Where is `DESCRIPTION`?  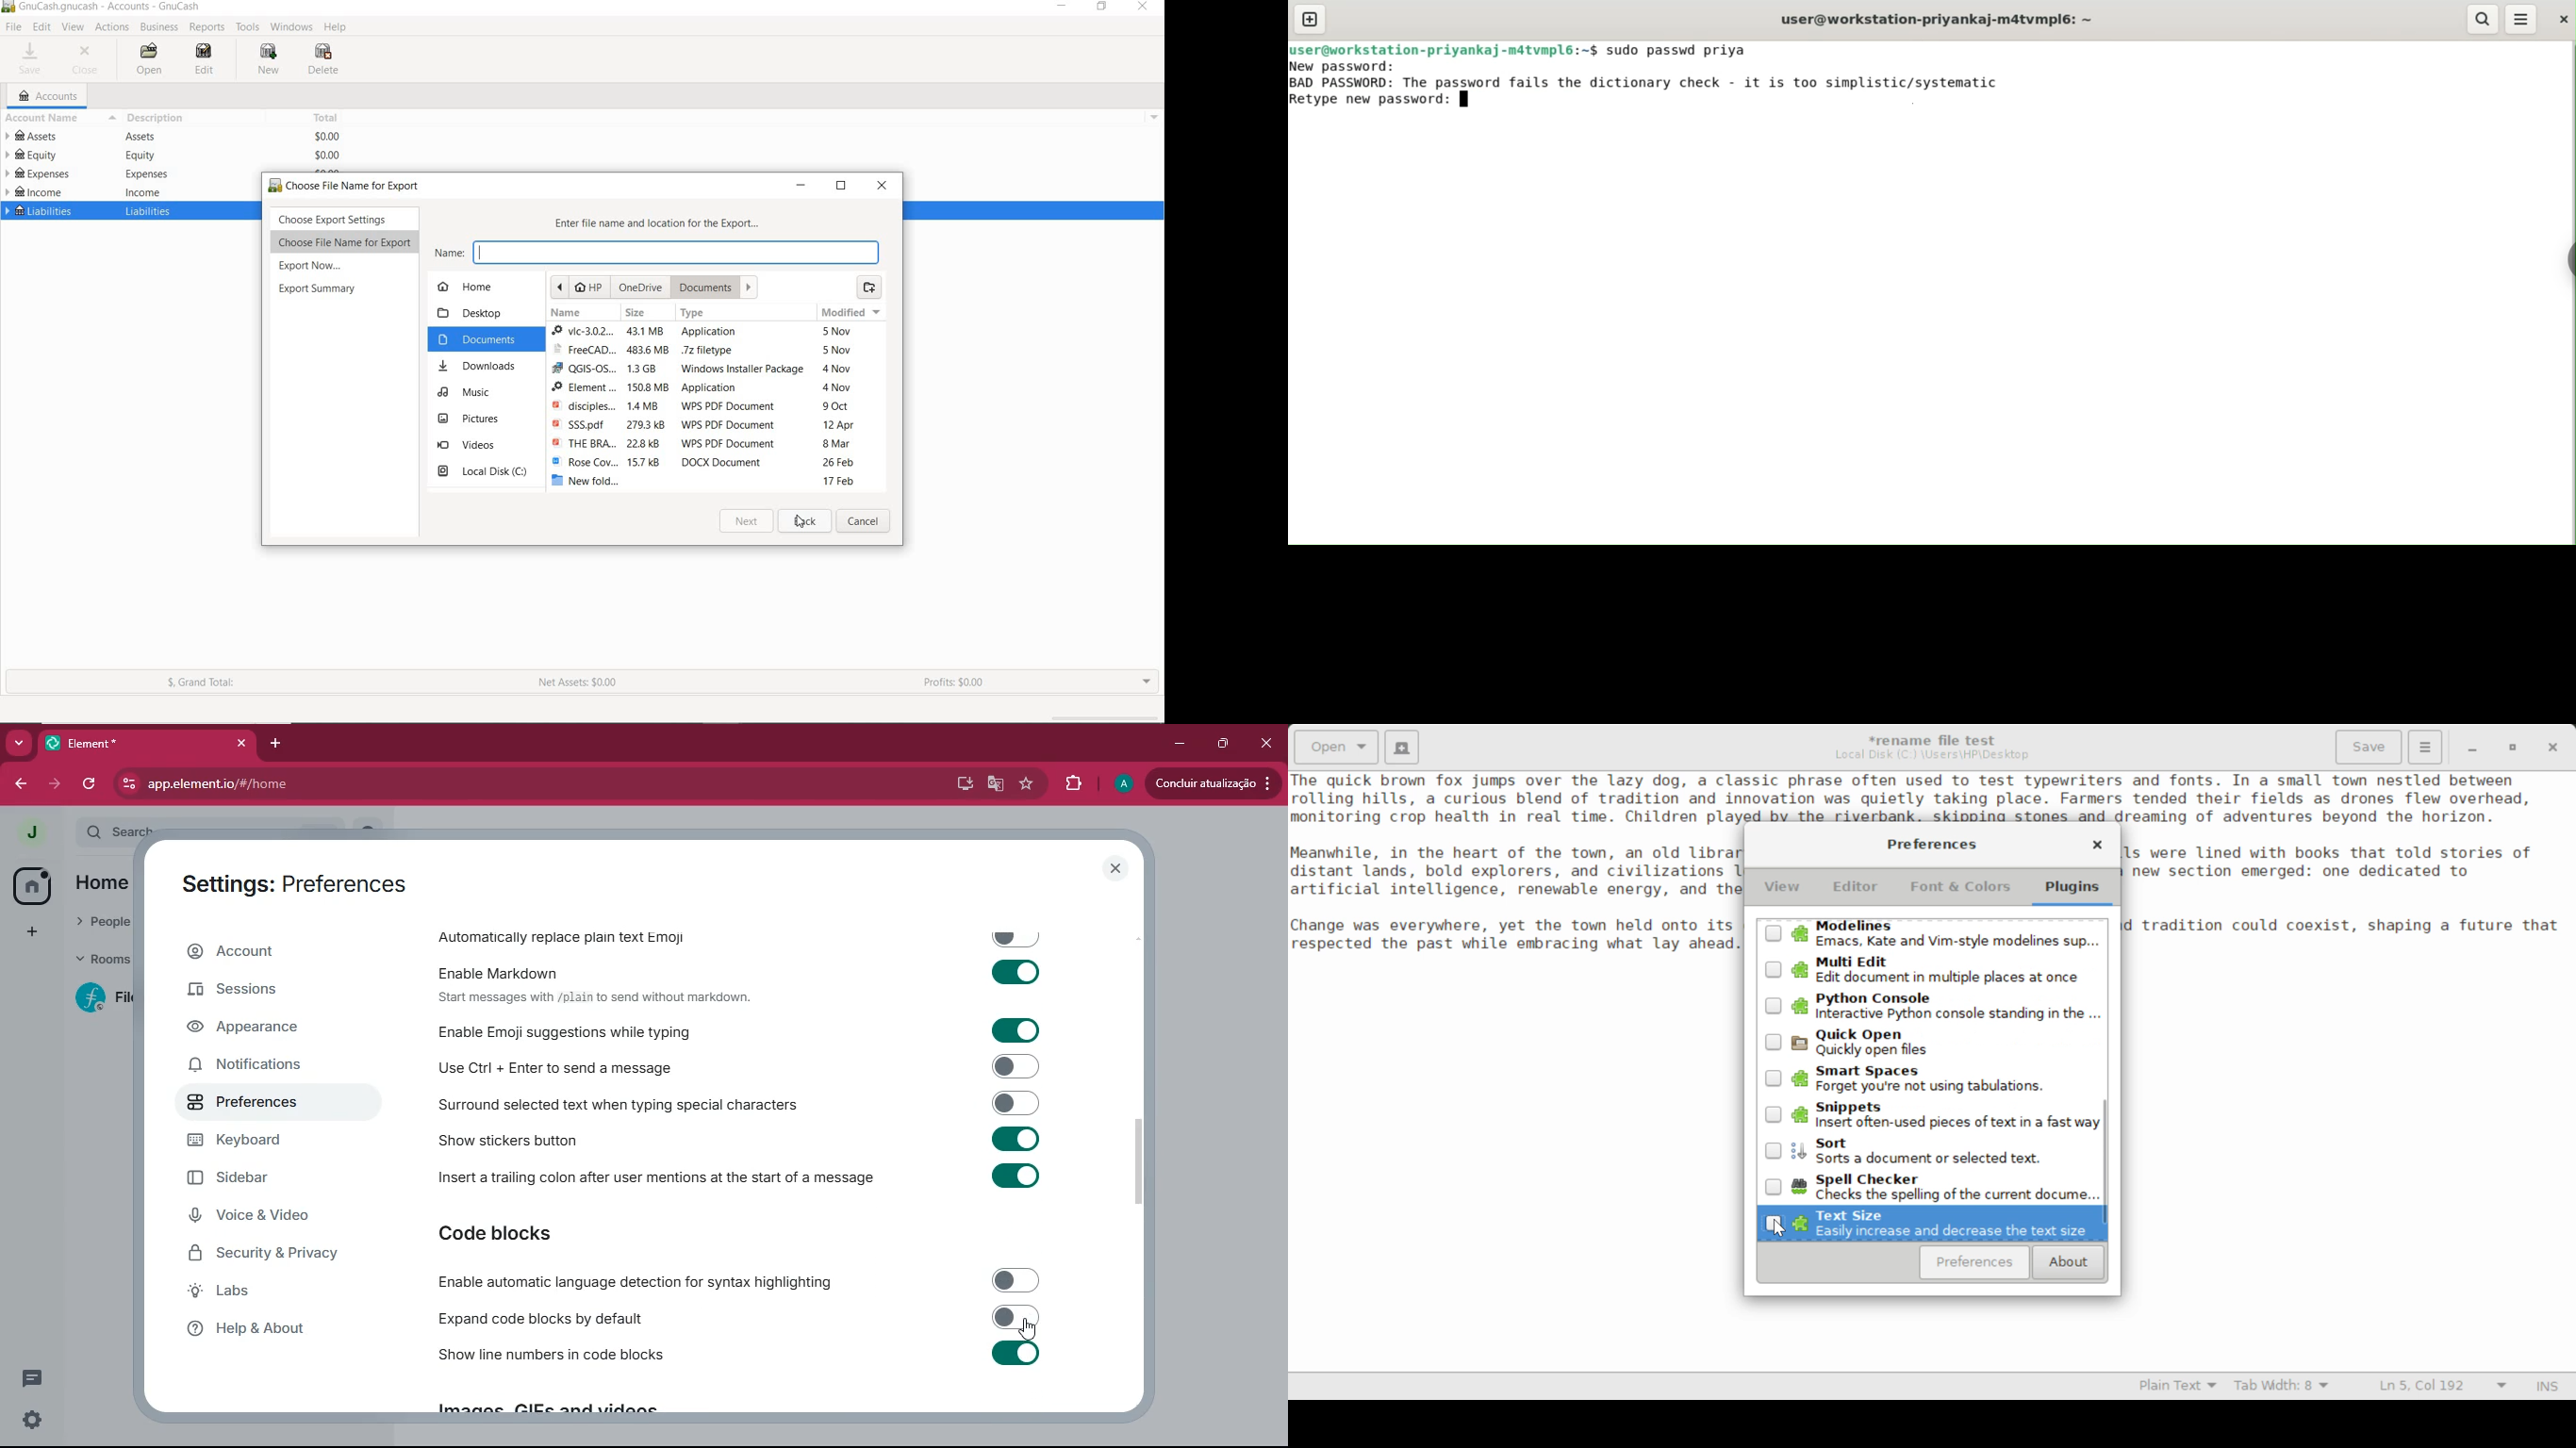 DESCRIPTION is located at coordinates (152, 119).